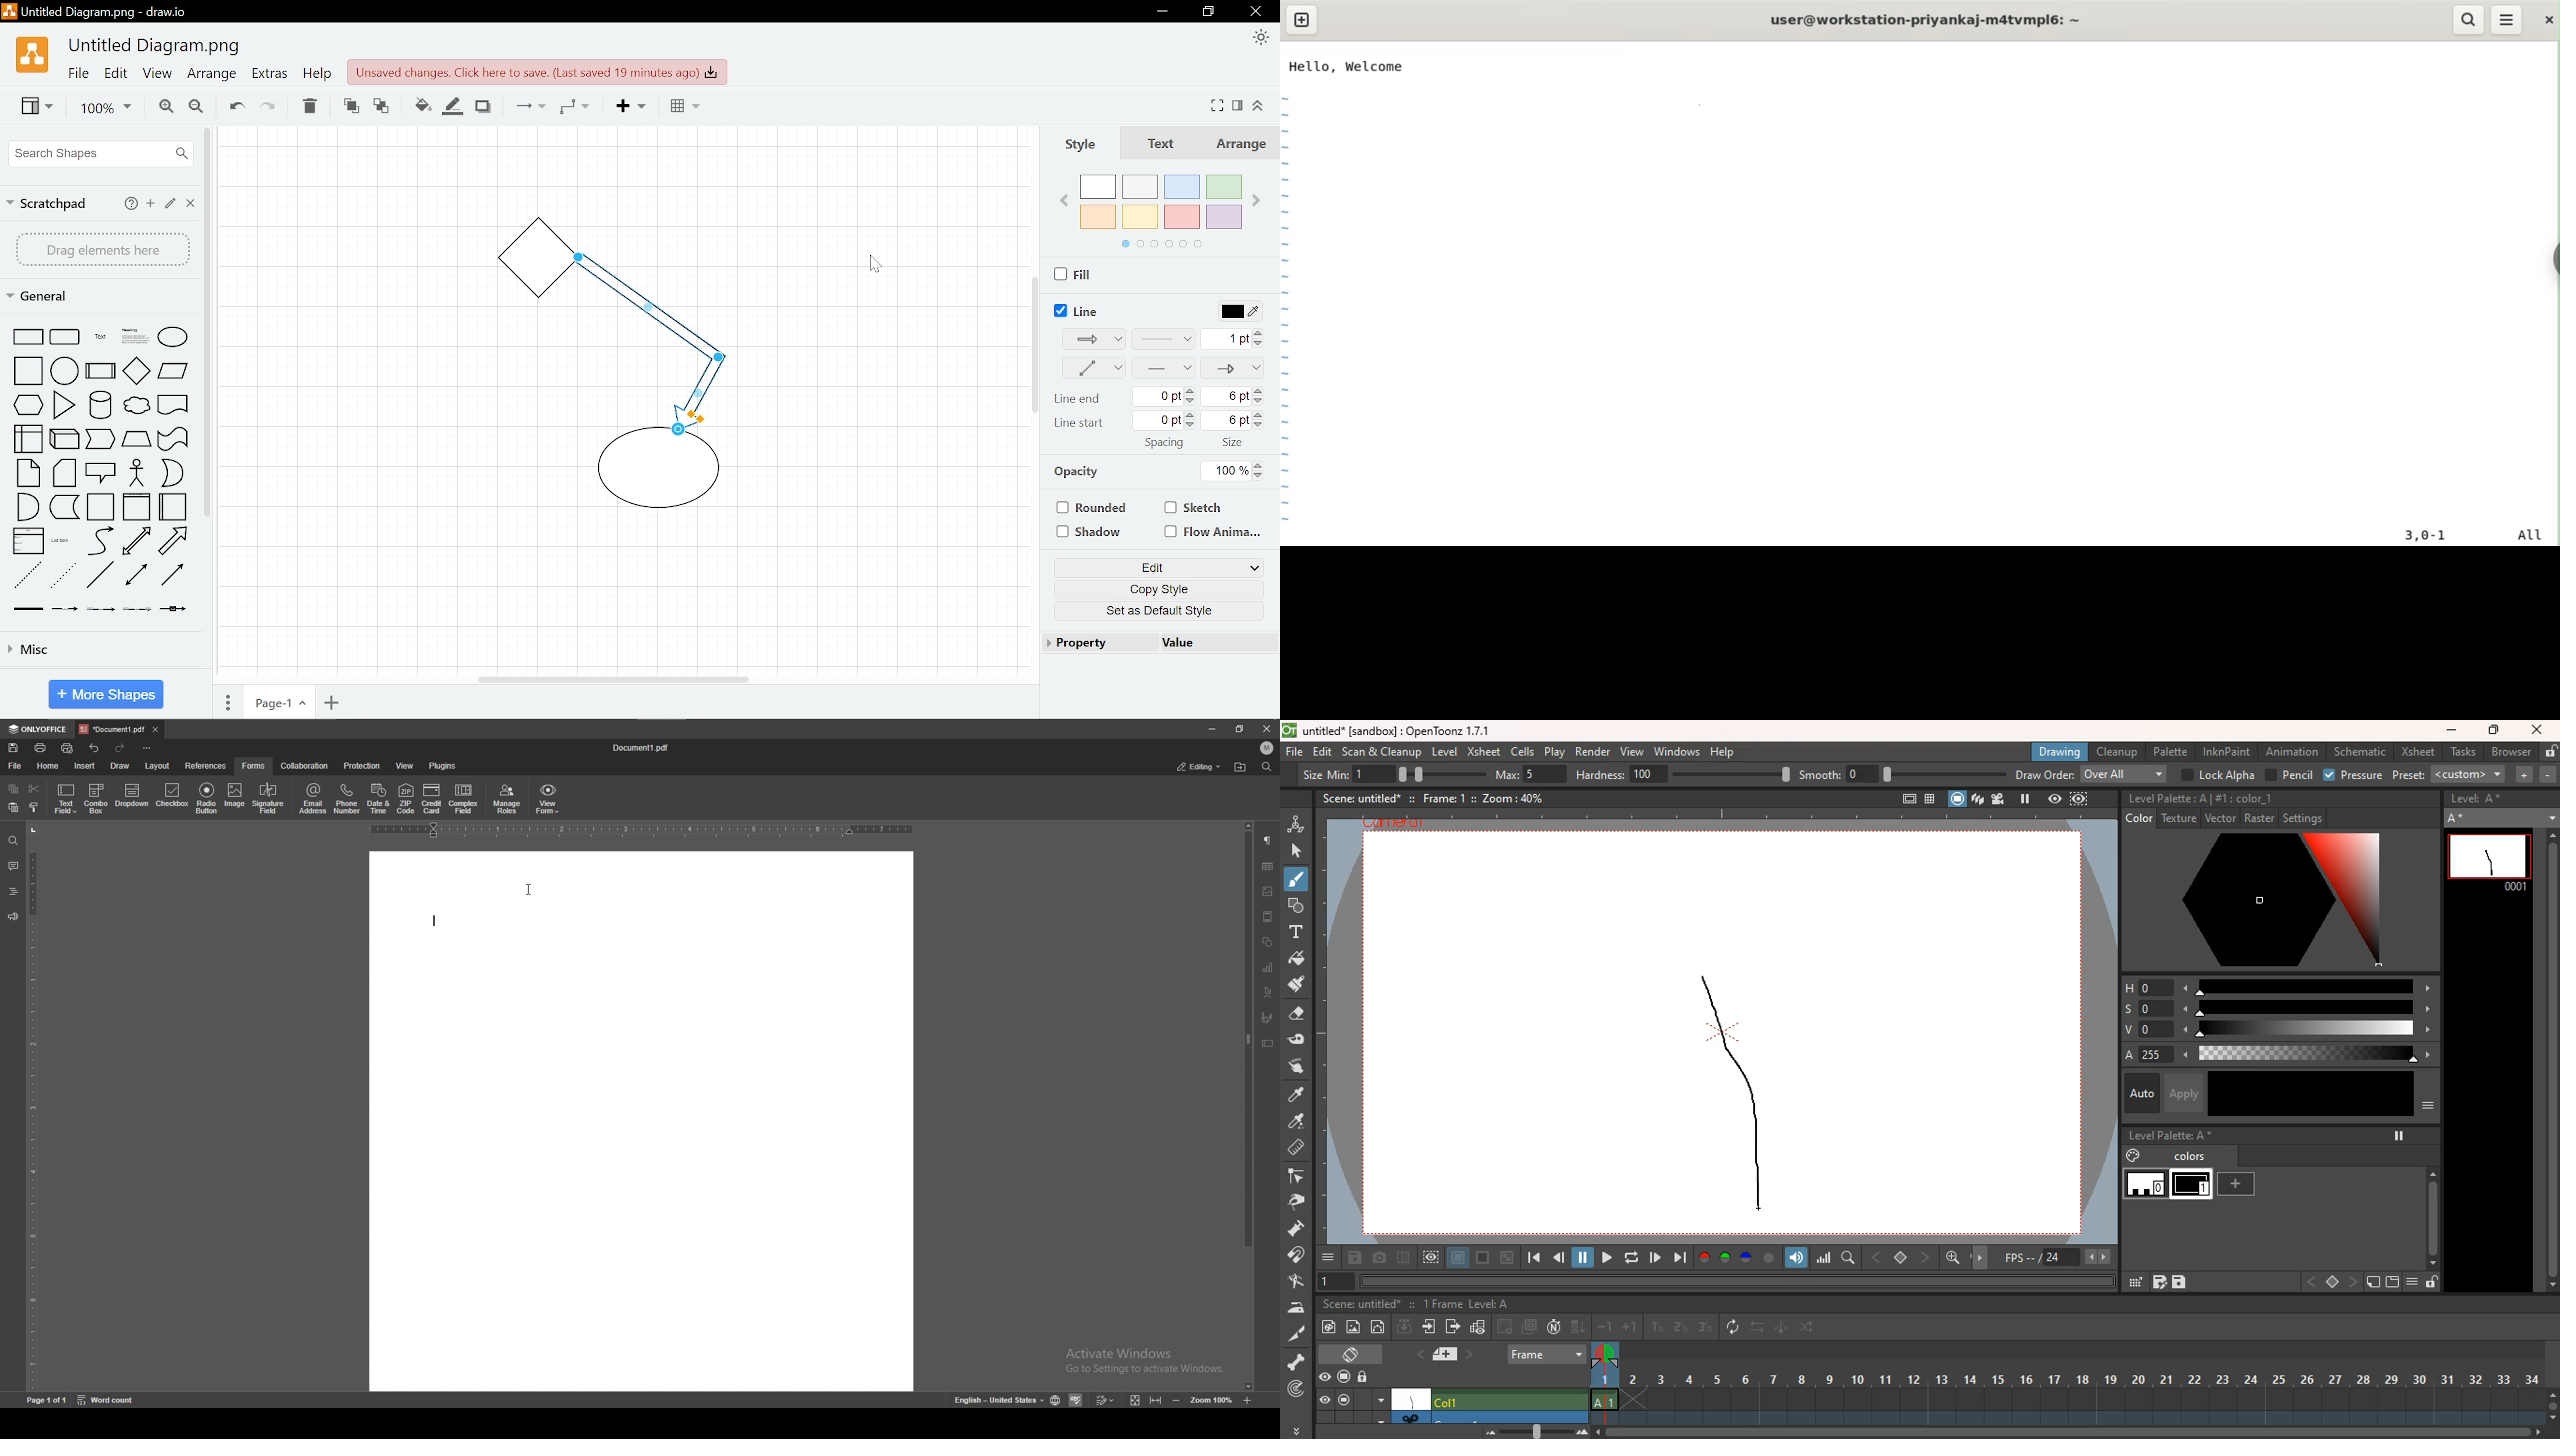 The image size is (2576, 1456). Describe the element at coordinates (211, 76) in the screenshot. I see `Arrange` at that location.